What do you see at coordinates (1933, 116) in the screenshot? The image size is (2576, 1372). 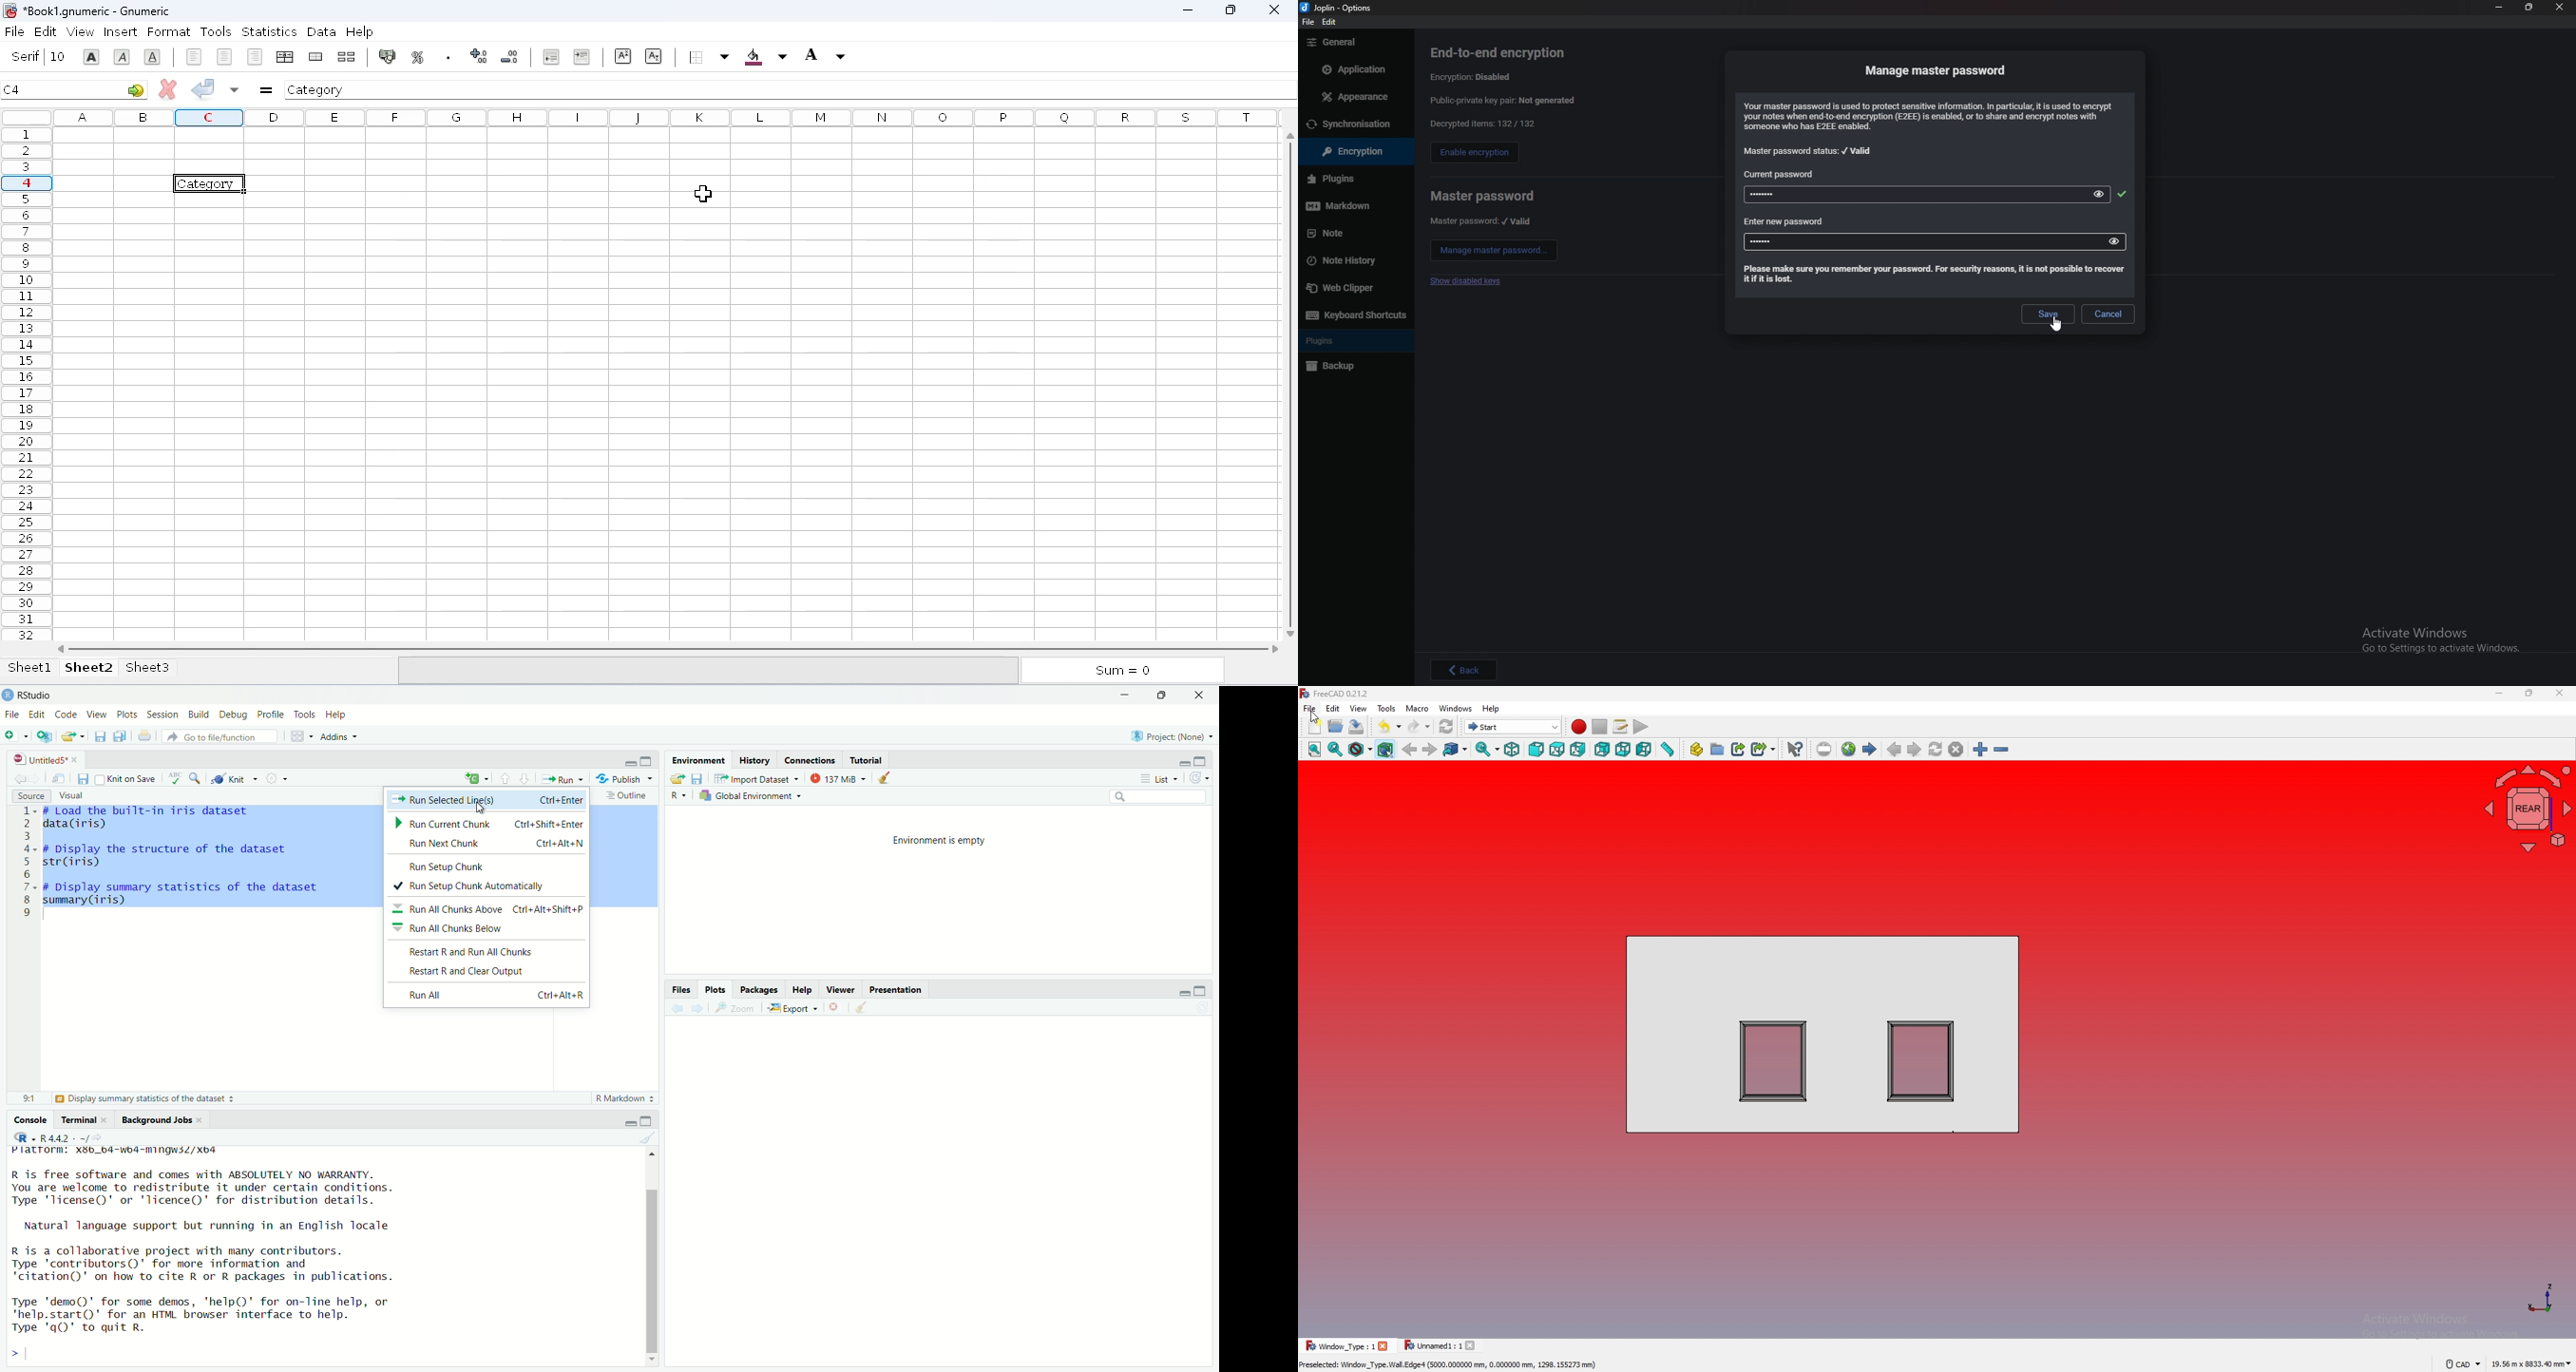 I see `info` at bounding box center [1933, 116].